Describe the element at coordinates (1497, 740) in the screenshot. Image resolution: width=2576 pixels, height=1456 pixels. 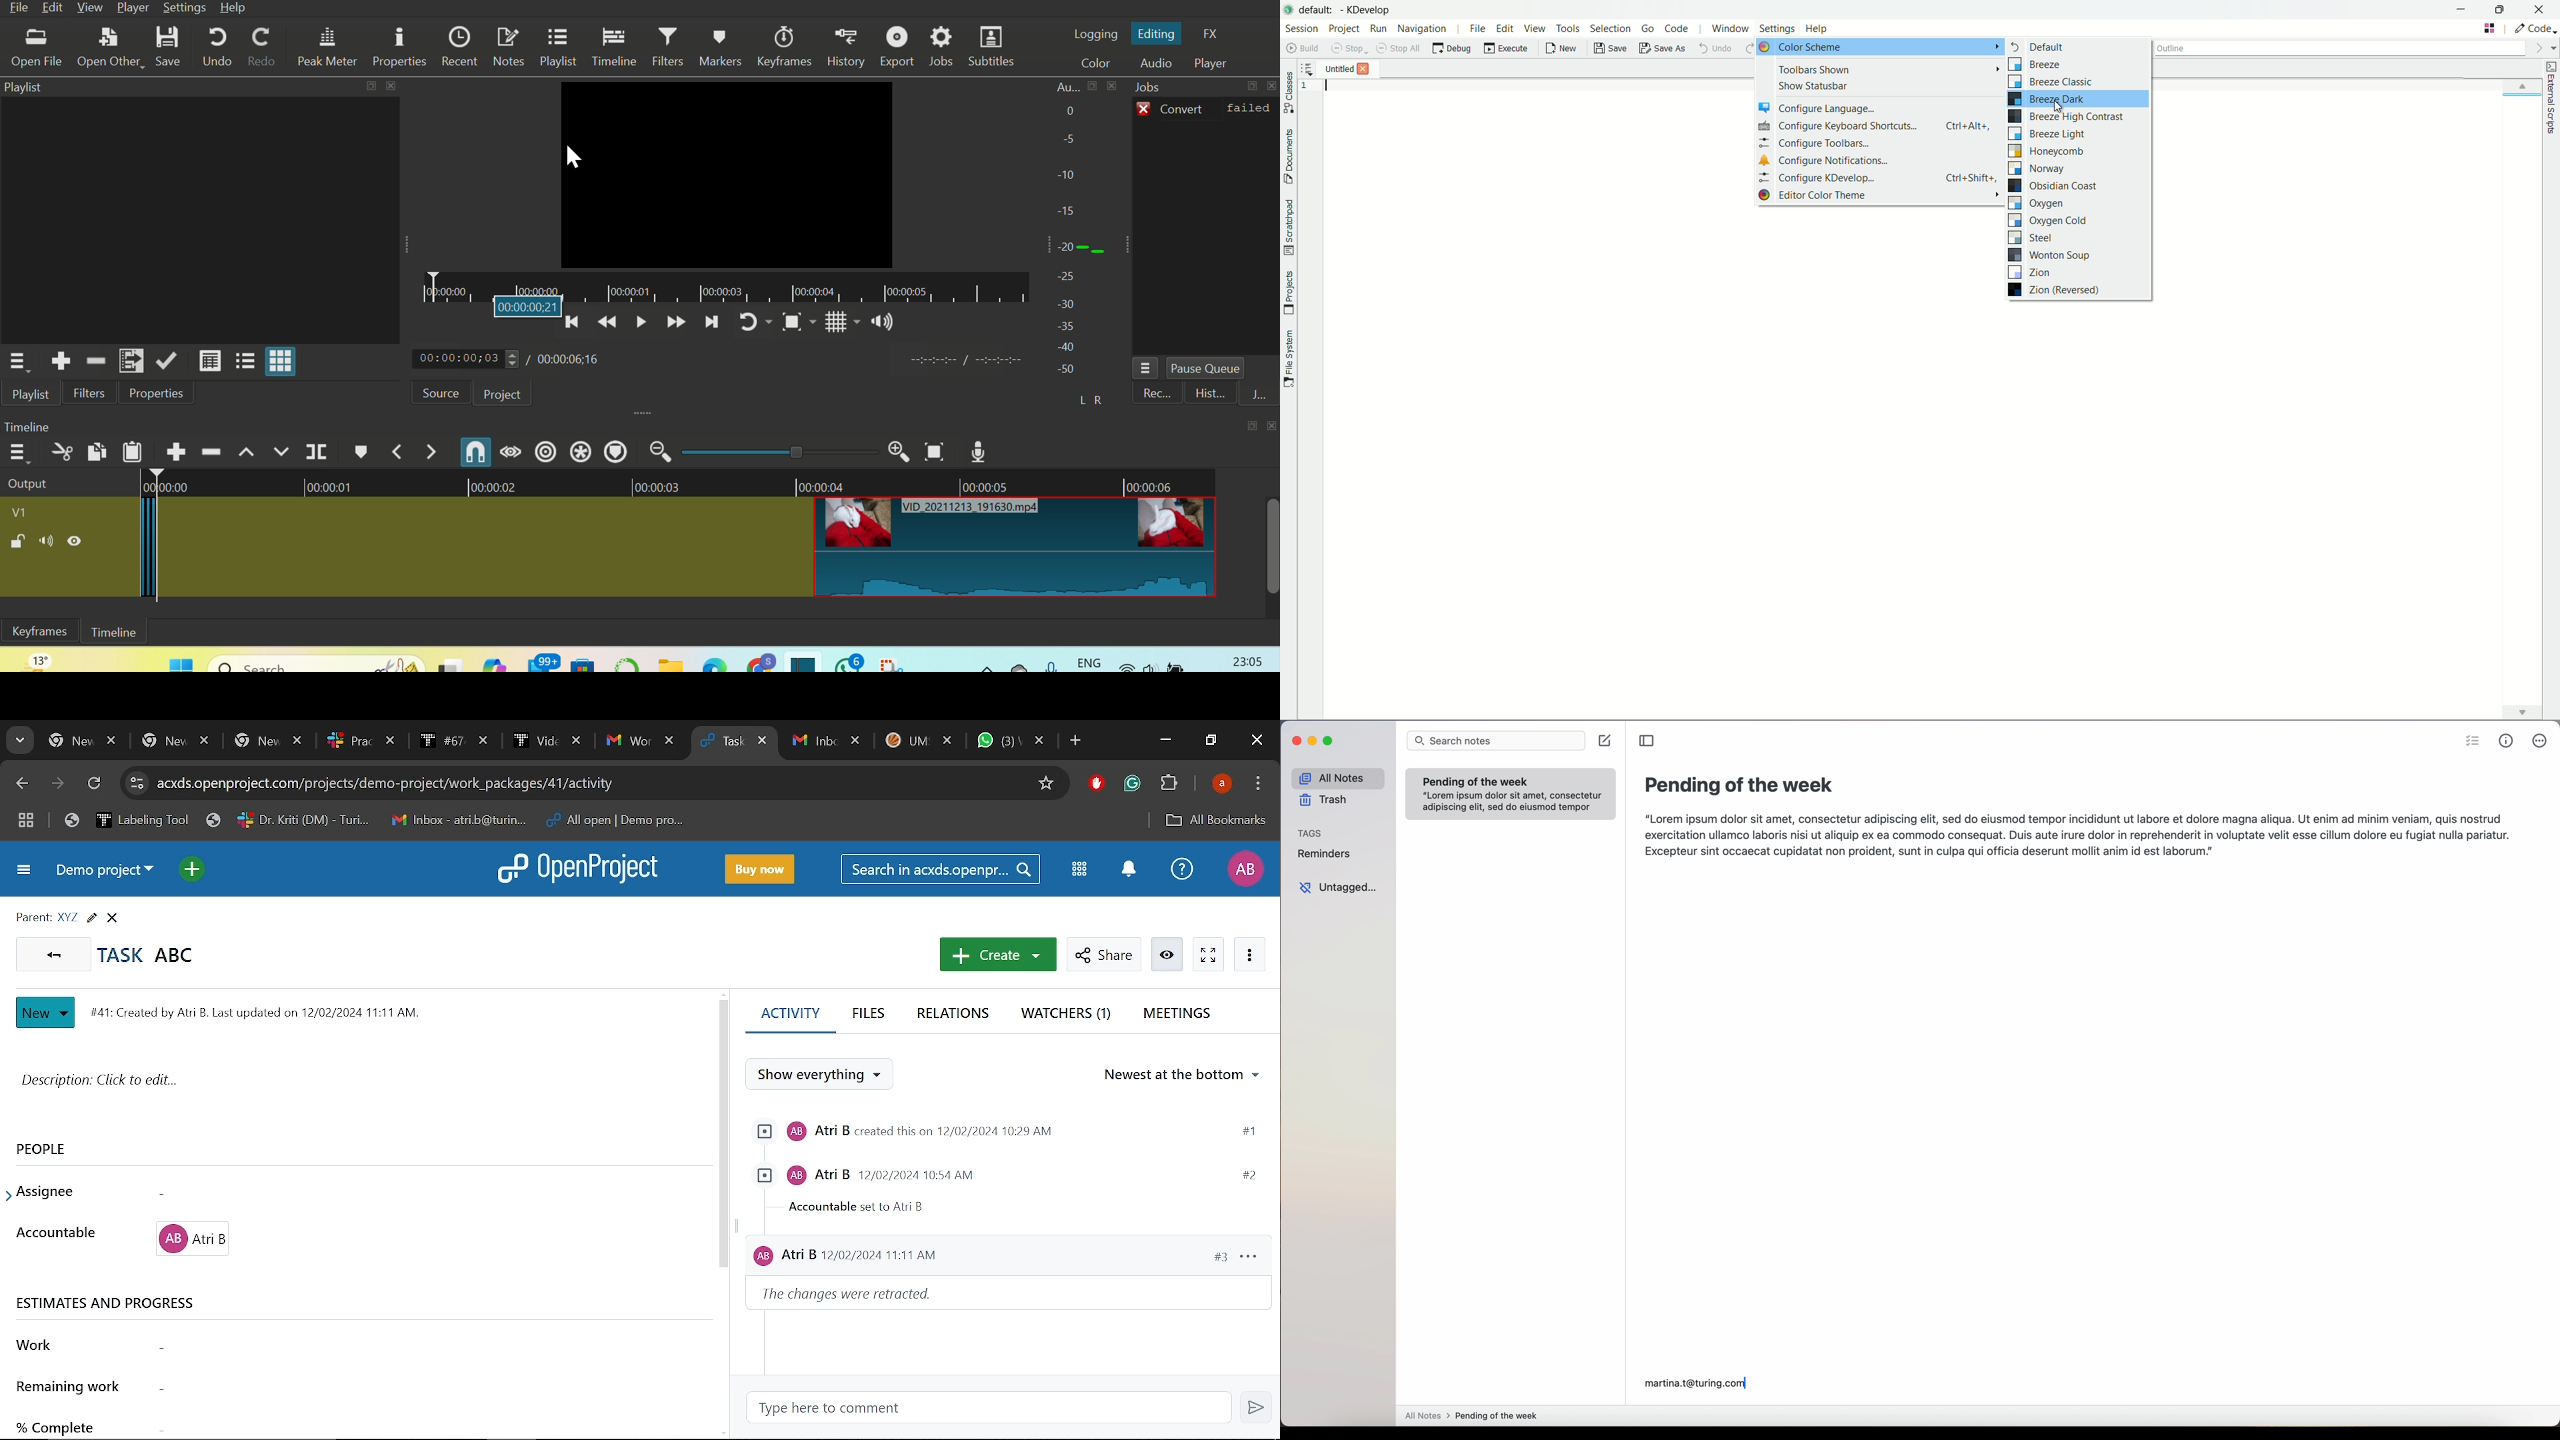
I see `search notes` at that location.